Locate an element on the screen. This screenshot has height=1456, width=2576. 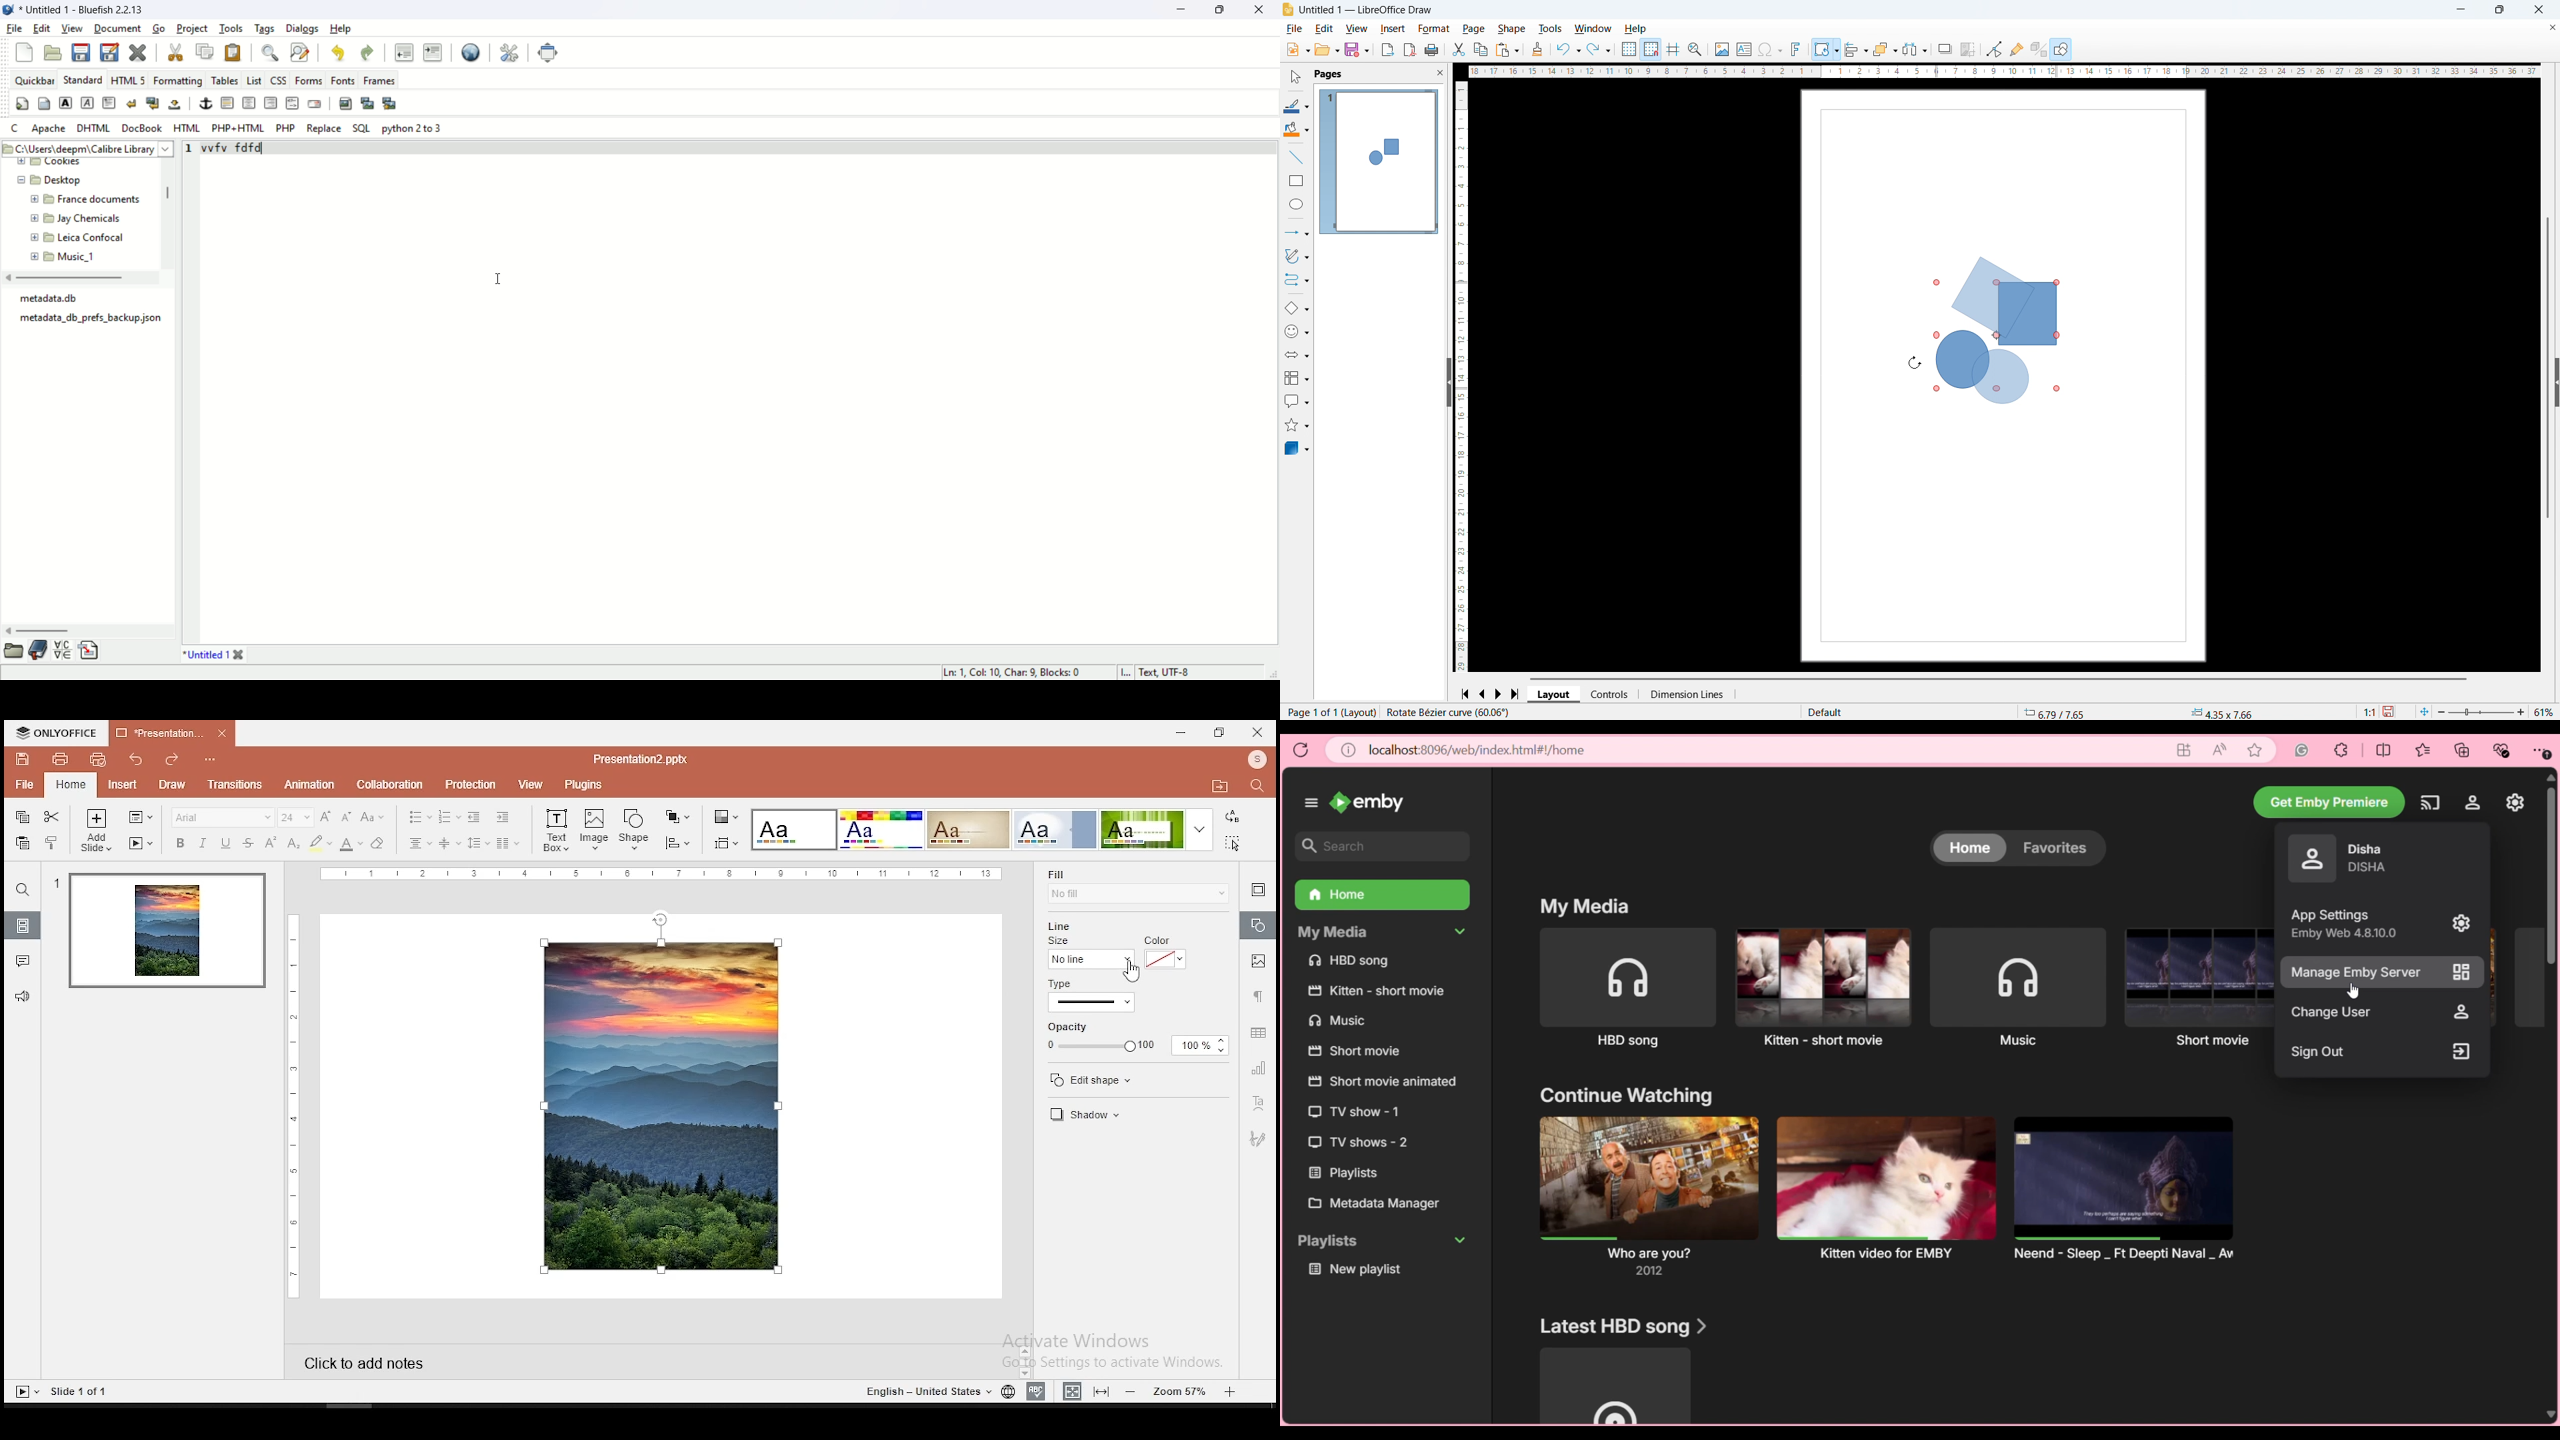
opacity is located at coordinates (1135, 1037).